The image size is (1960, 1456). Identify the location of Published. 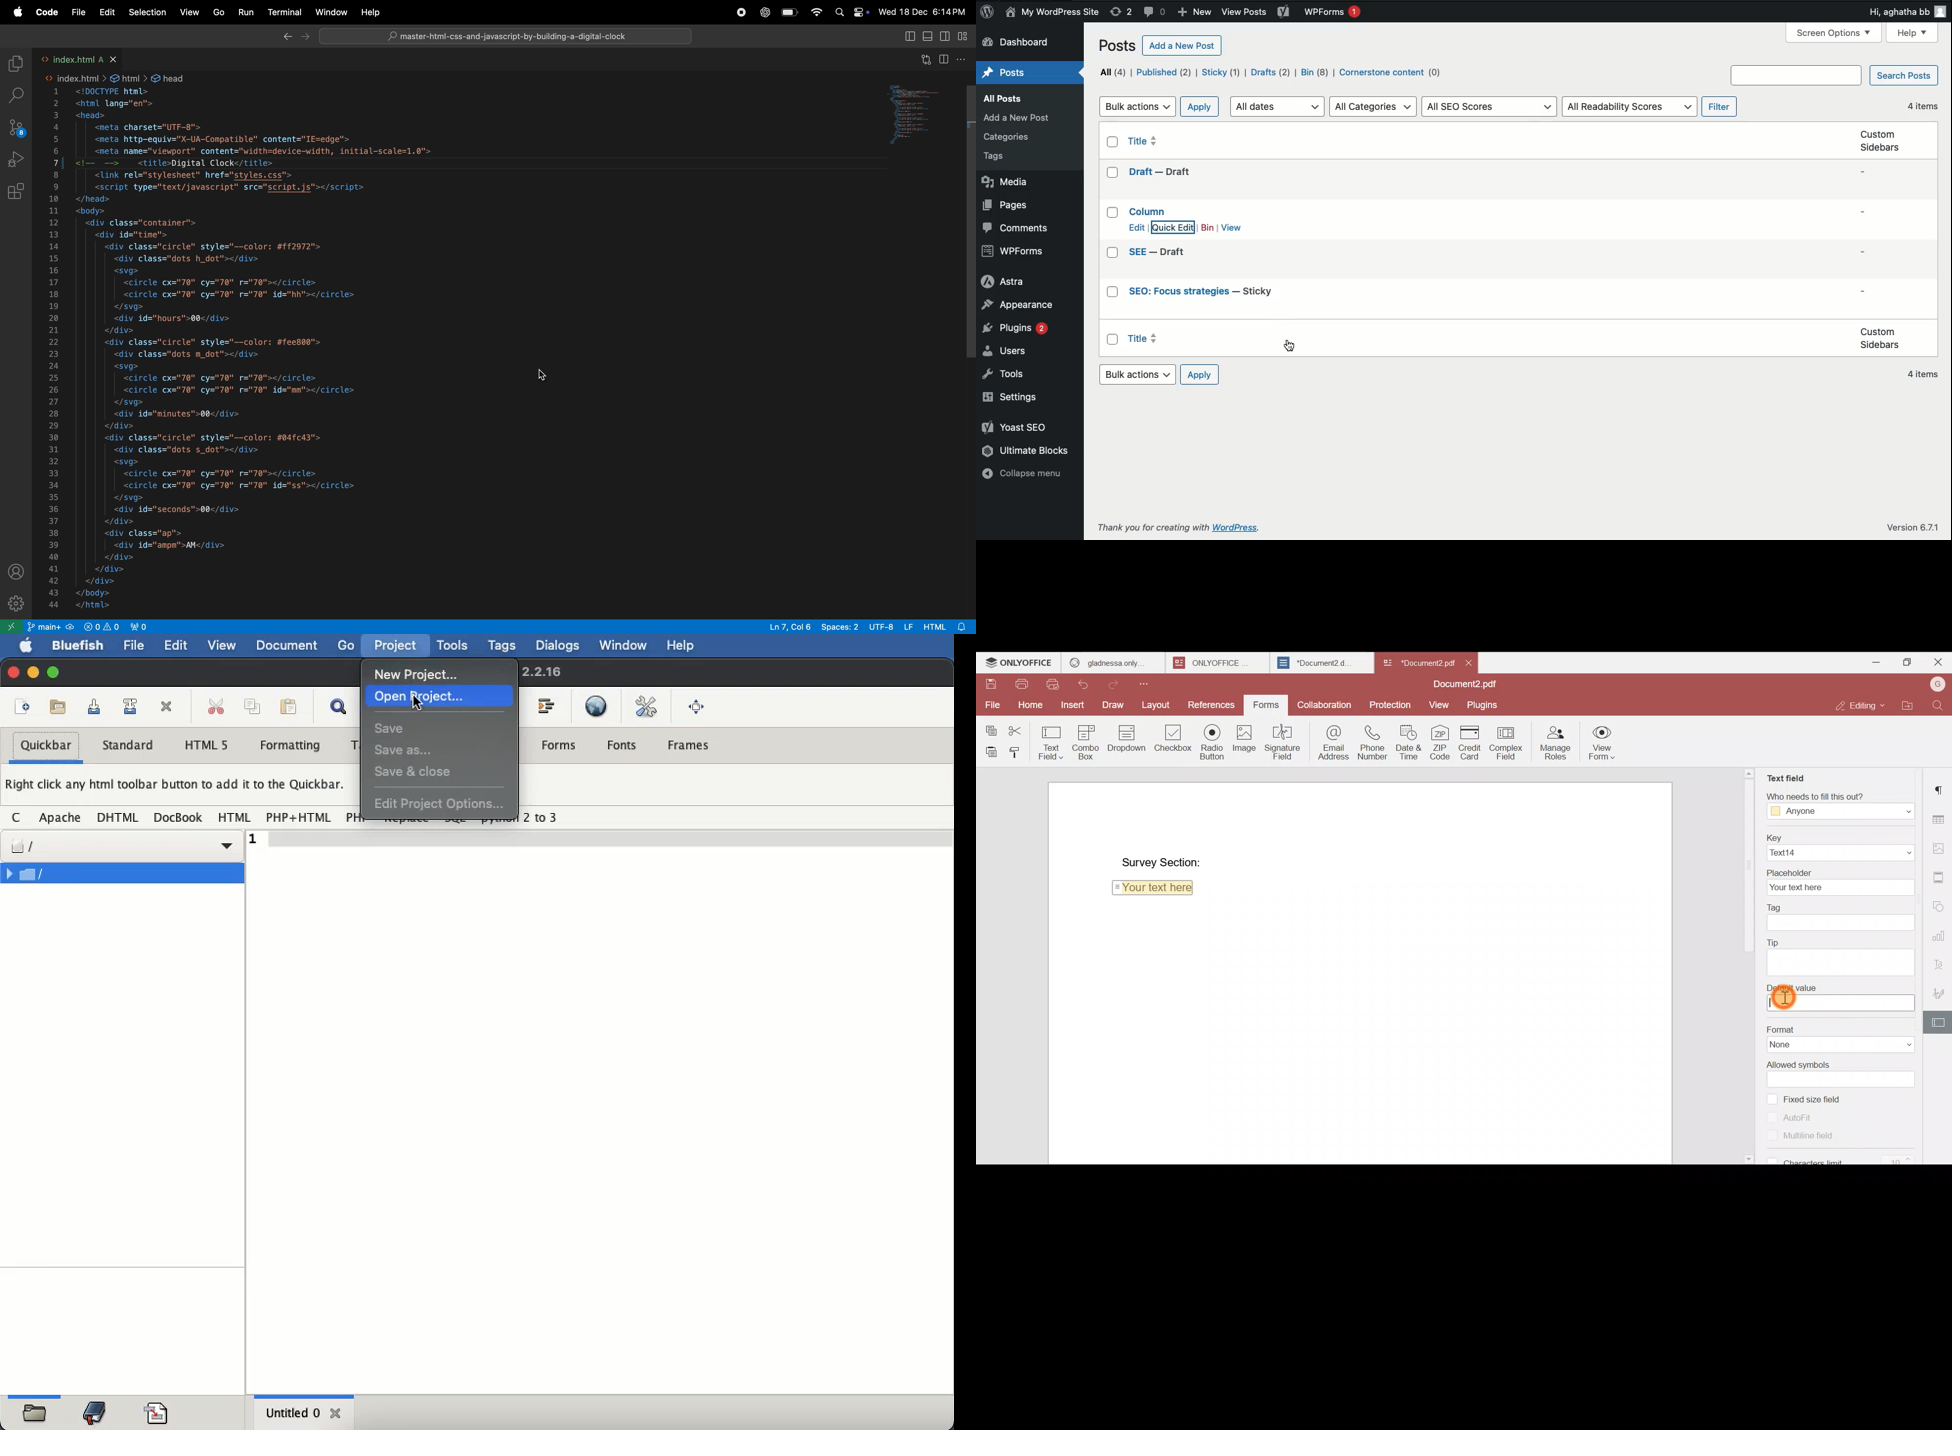
(1165, 73).